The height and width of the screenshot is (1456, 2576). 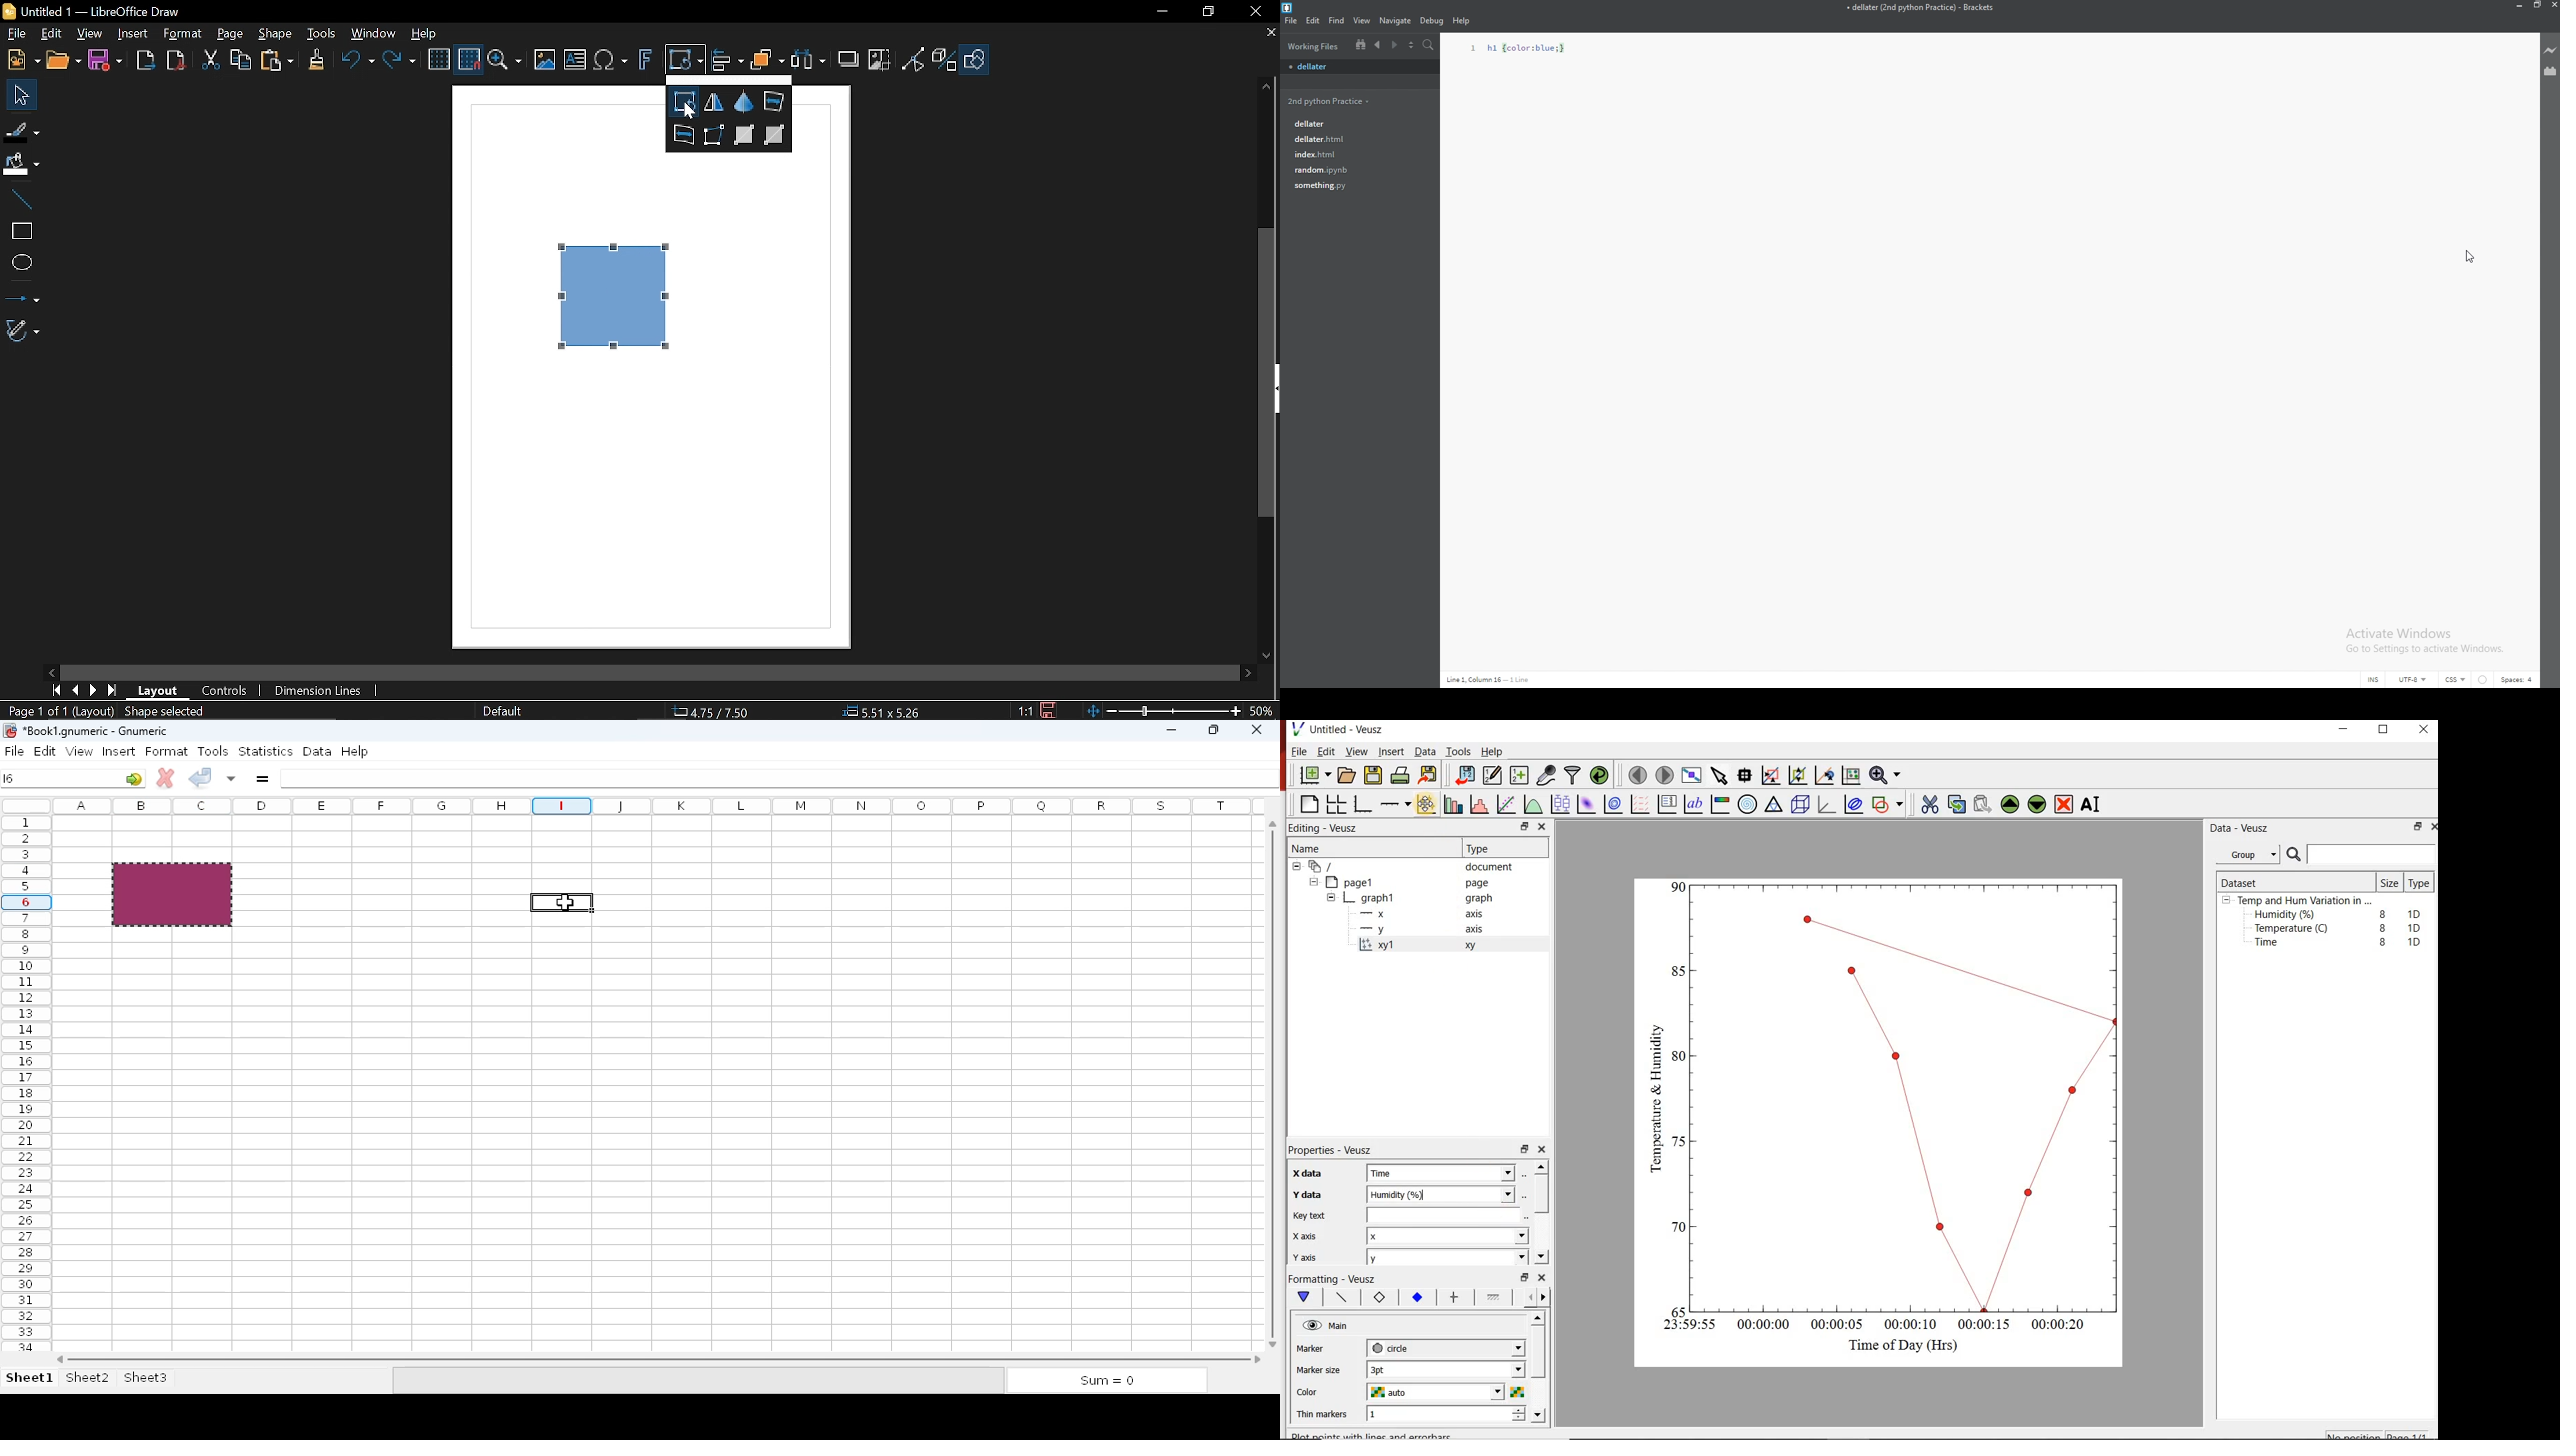 What do you see at coordinates (146, 1377) in the screenshot?
I see `sheet3` at bounding box center [146, 1377].